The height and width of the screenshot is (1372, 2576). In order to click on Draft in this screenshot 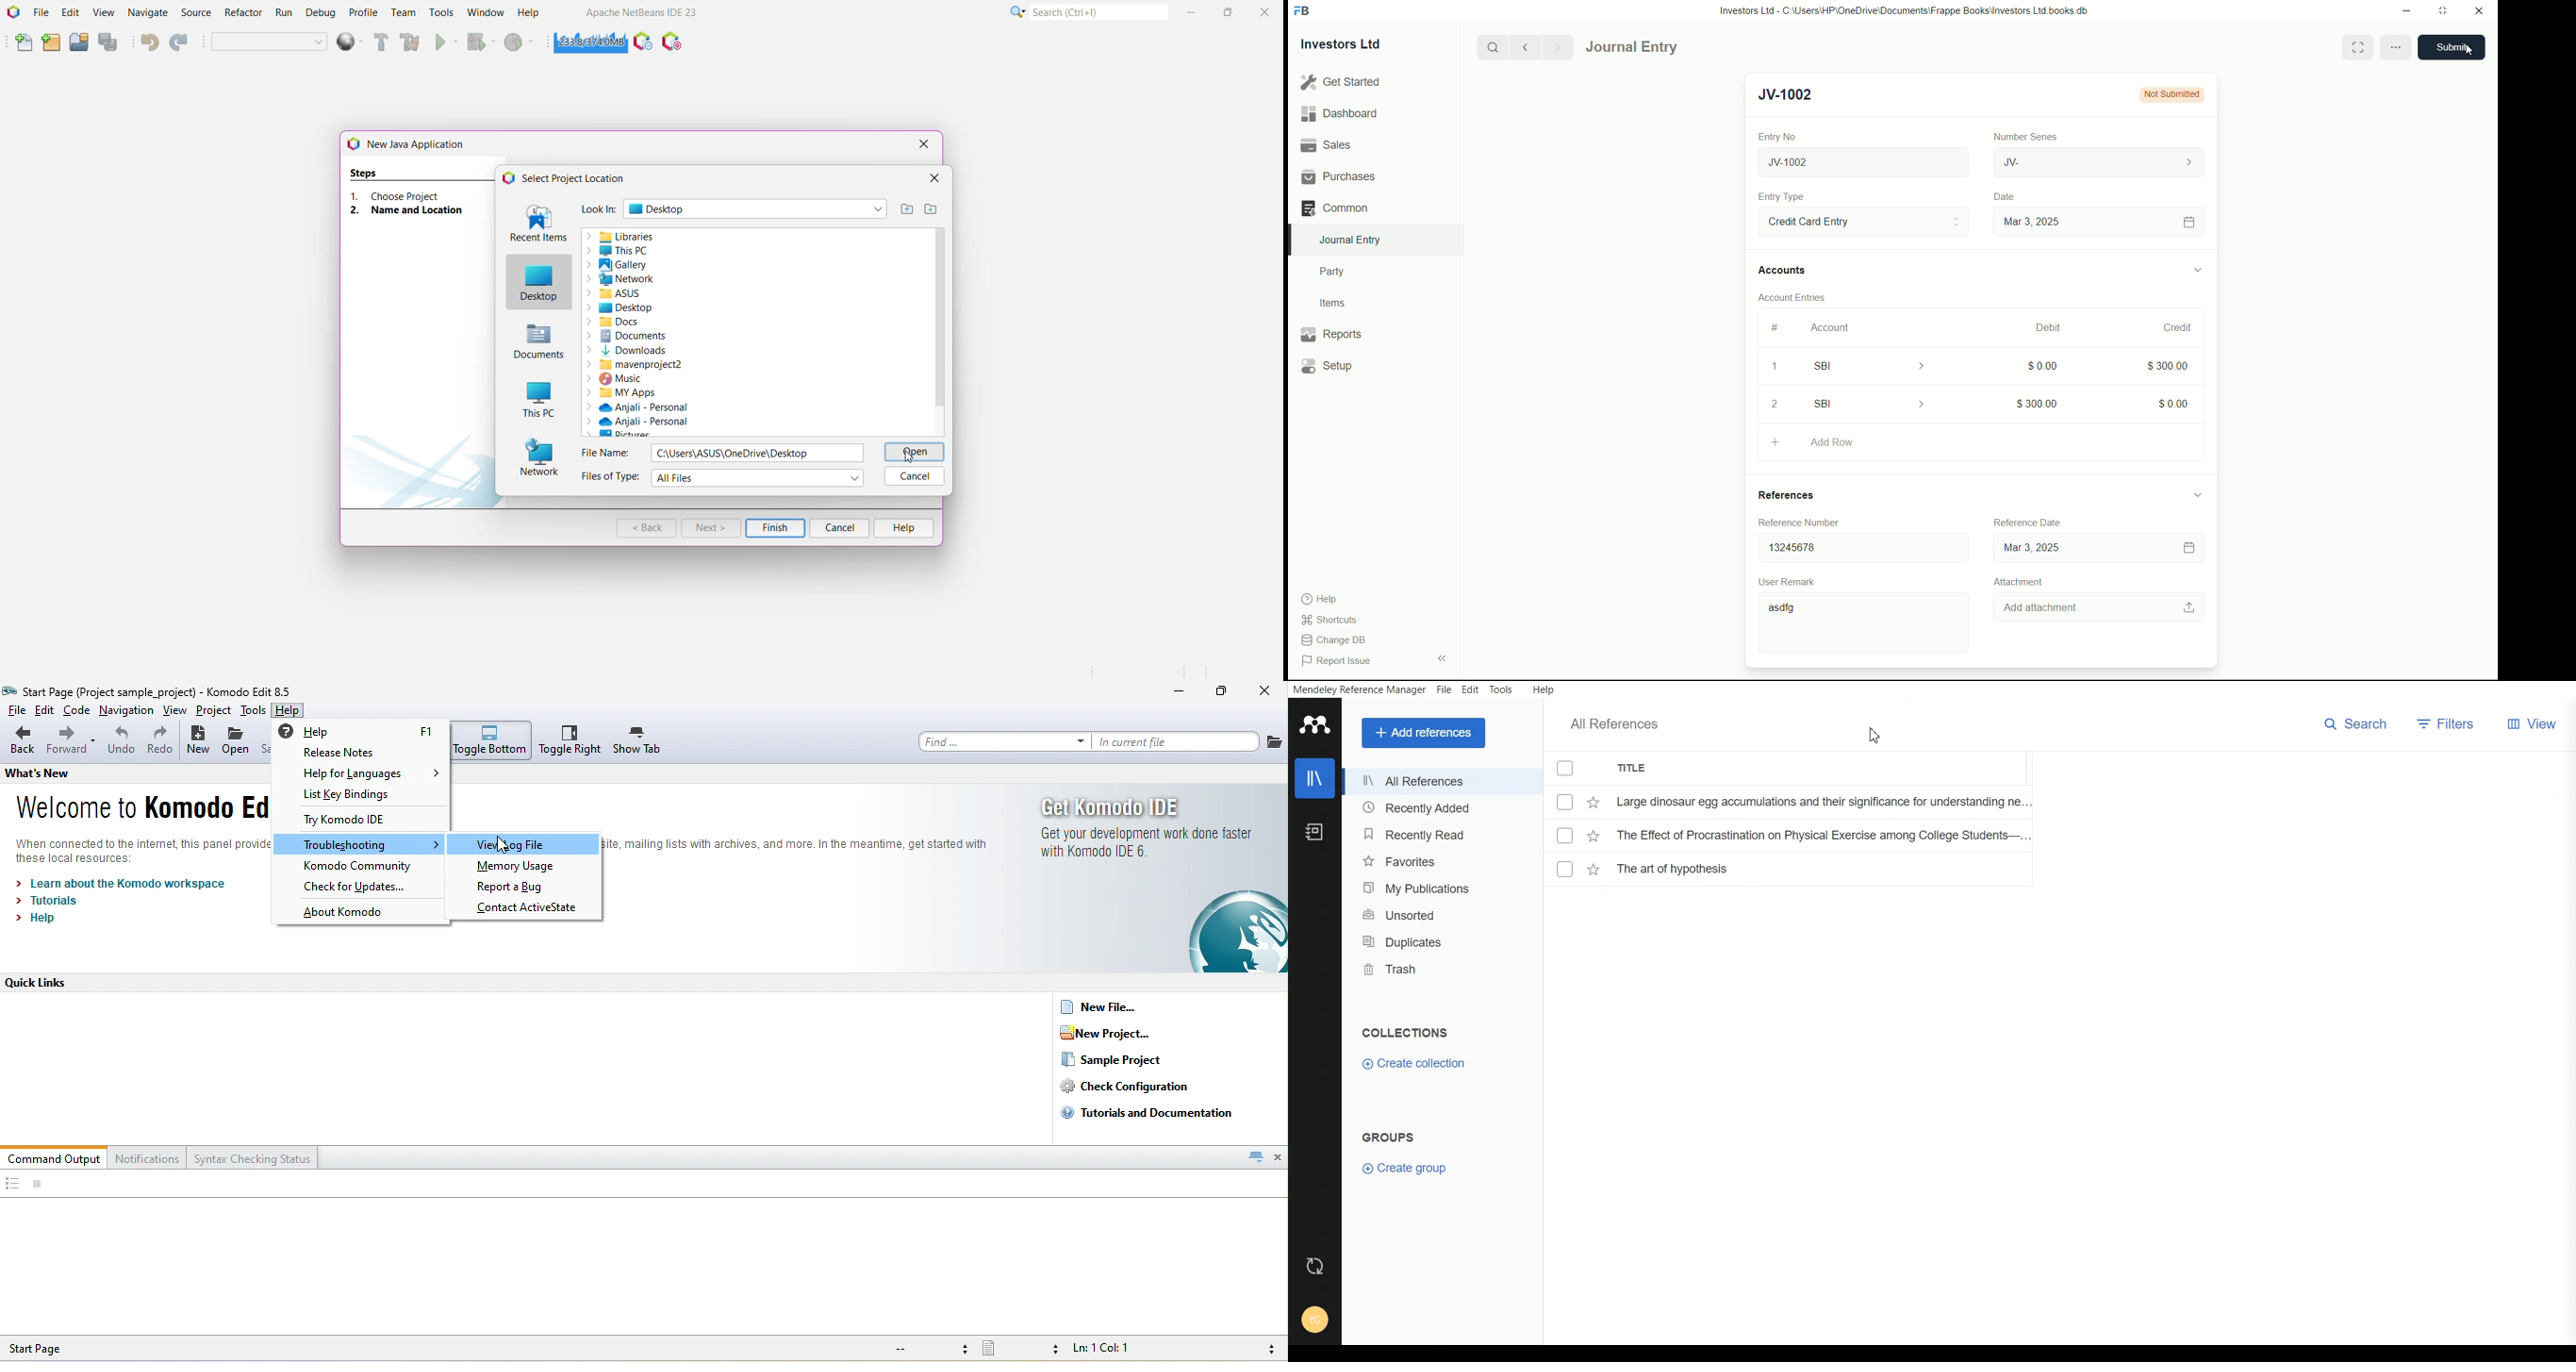, I will do `click(2170, 95)`.